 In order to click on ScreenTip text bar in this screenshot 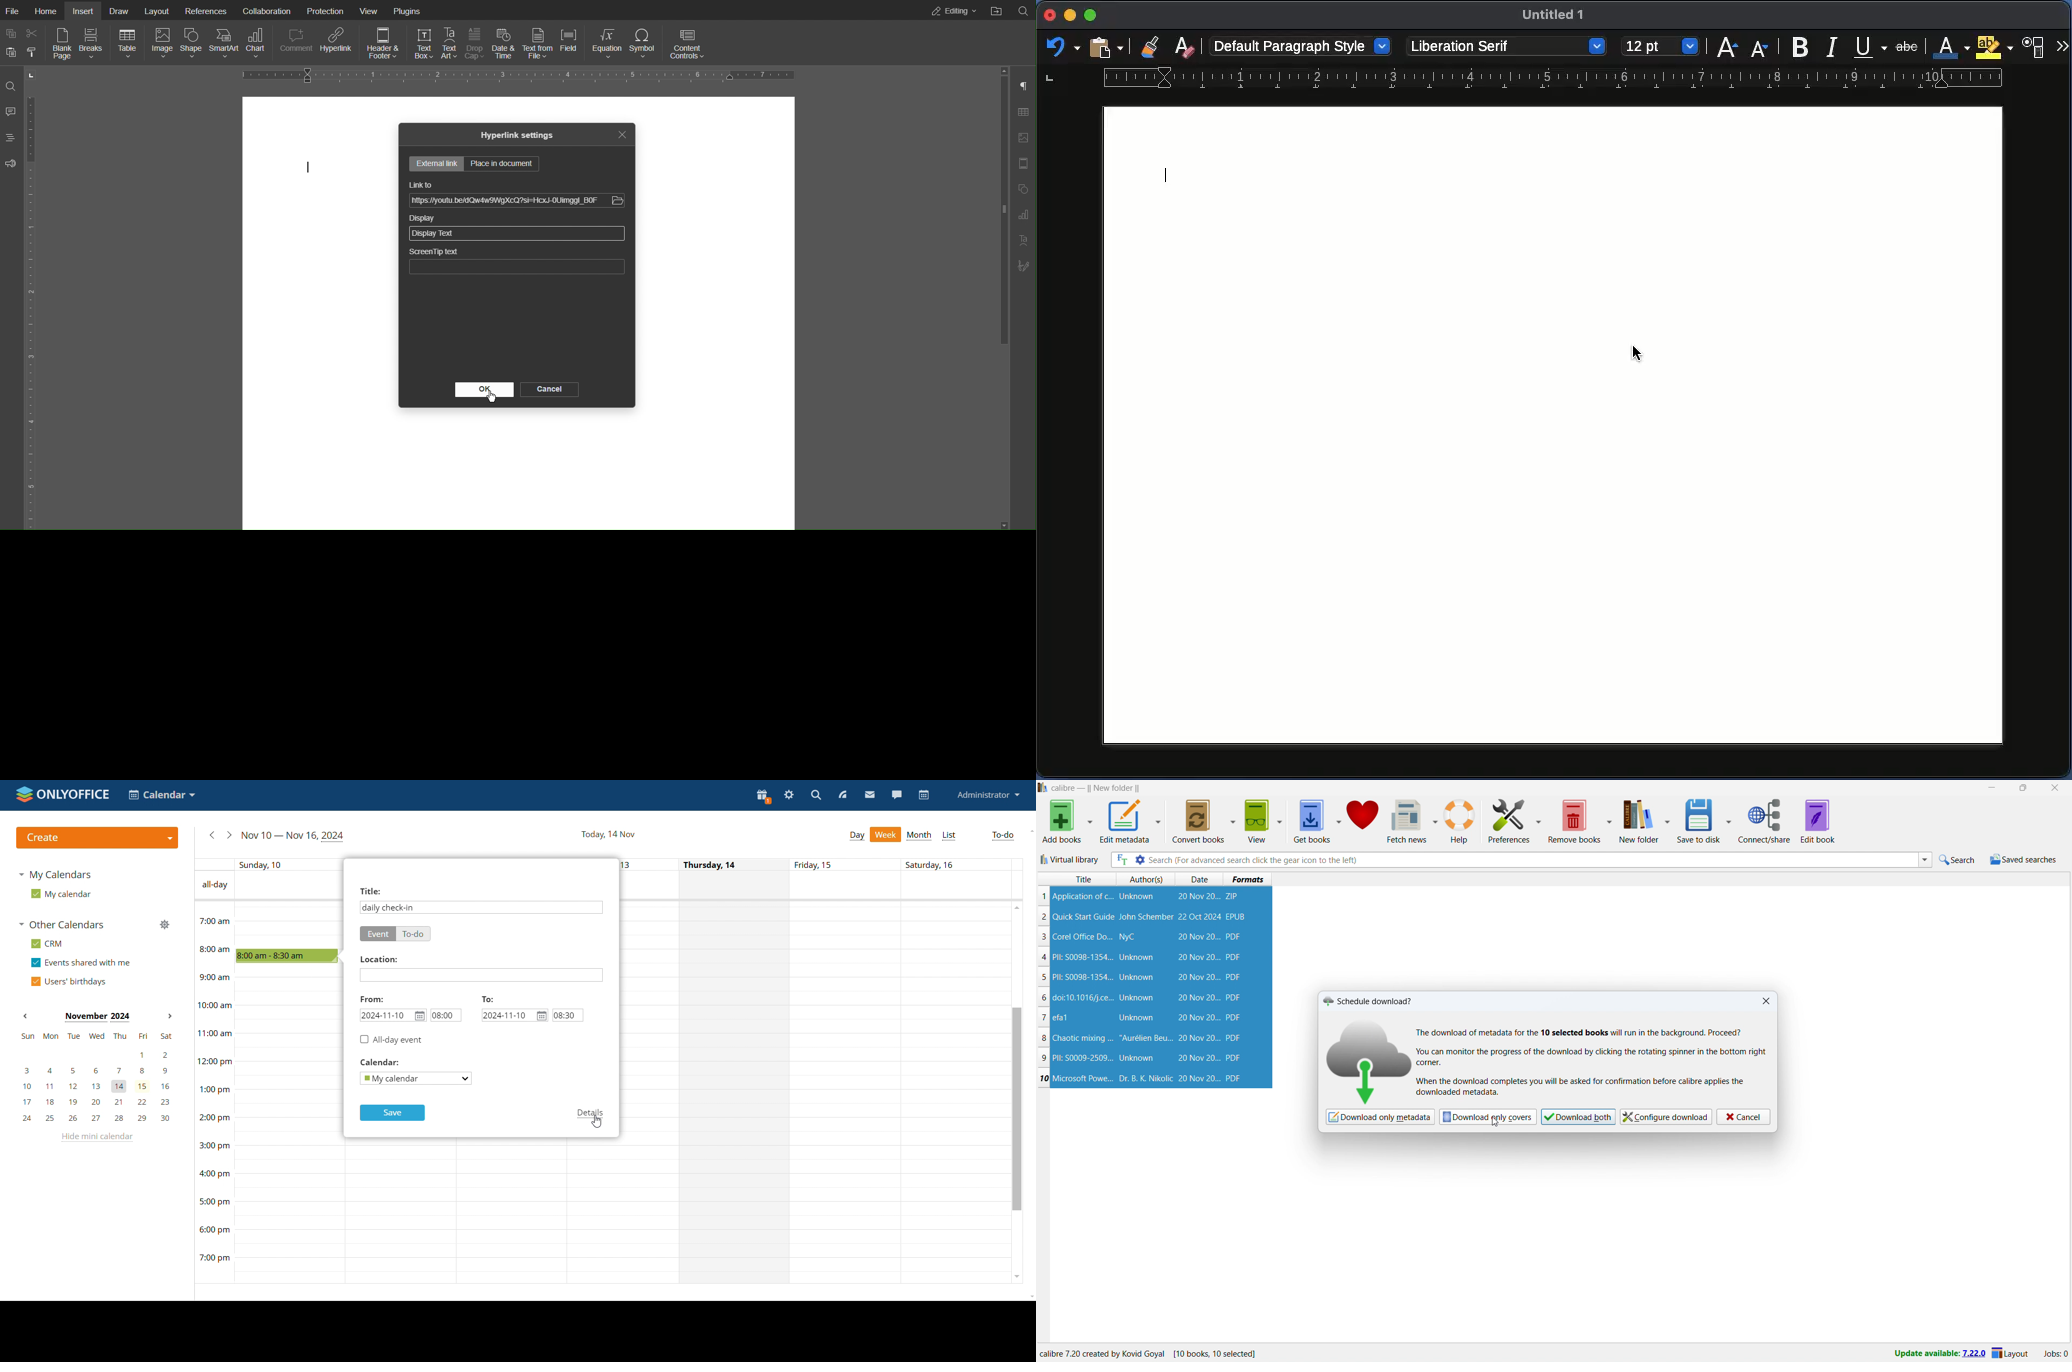, I will do `click(517, 268)`.